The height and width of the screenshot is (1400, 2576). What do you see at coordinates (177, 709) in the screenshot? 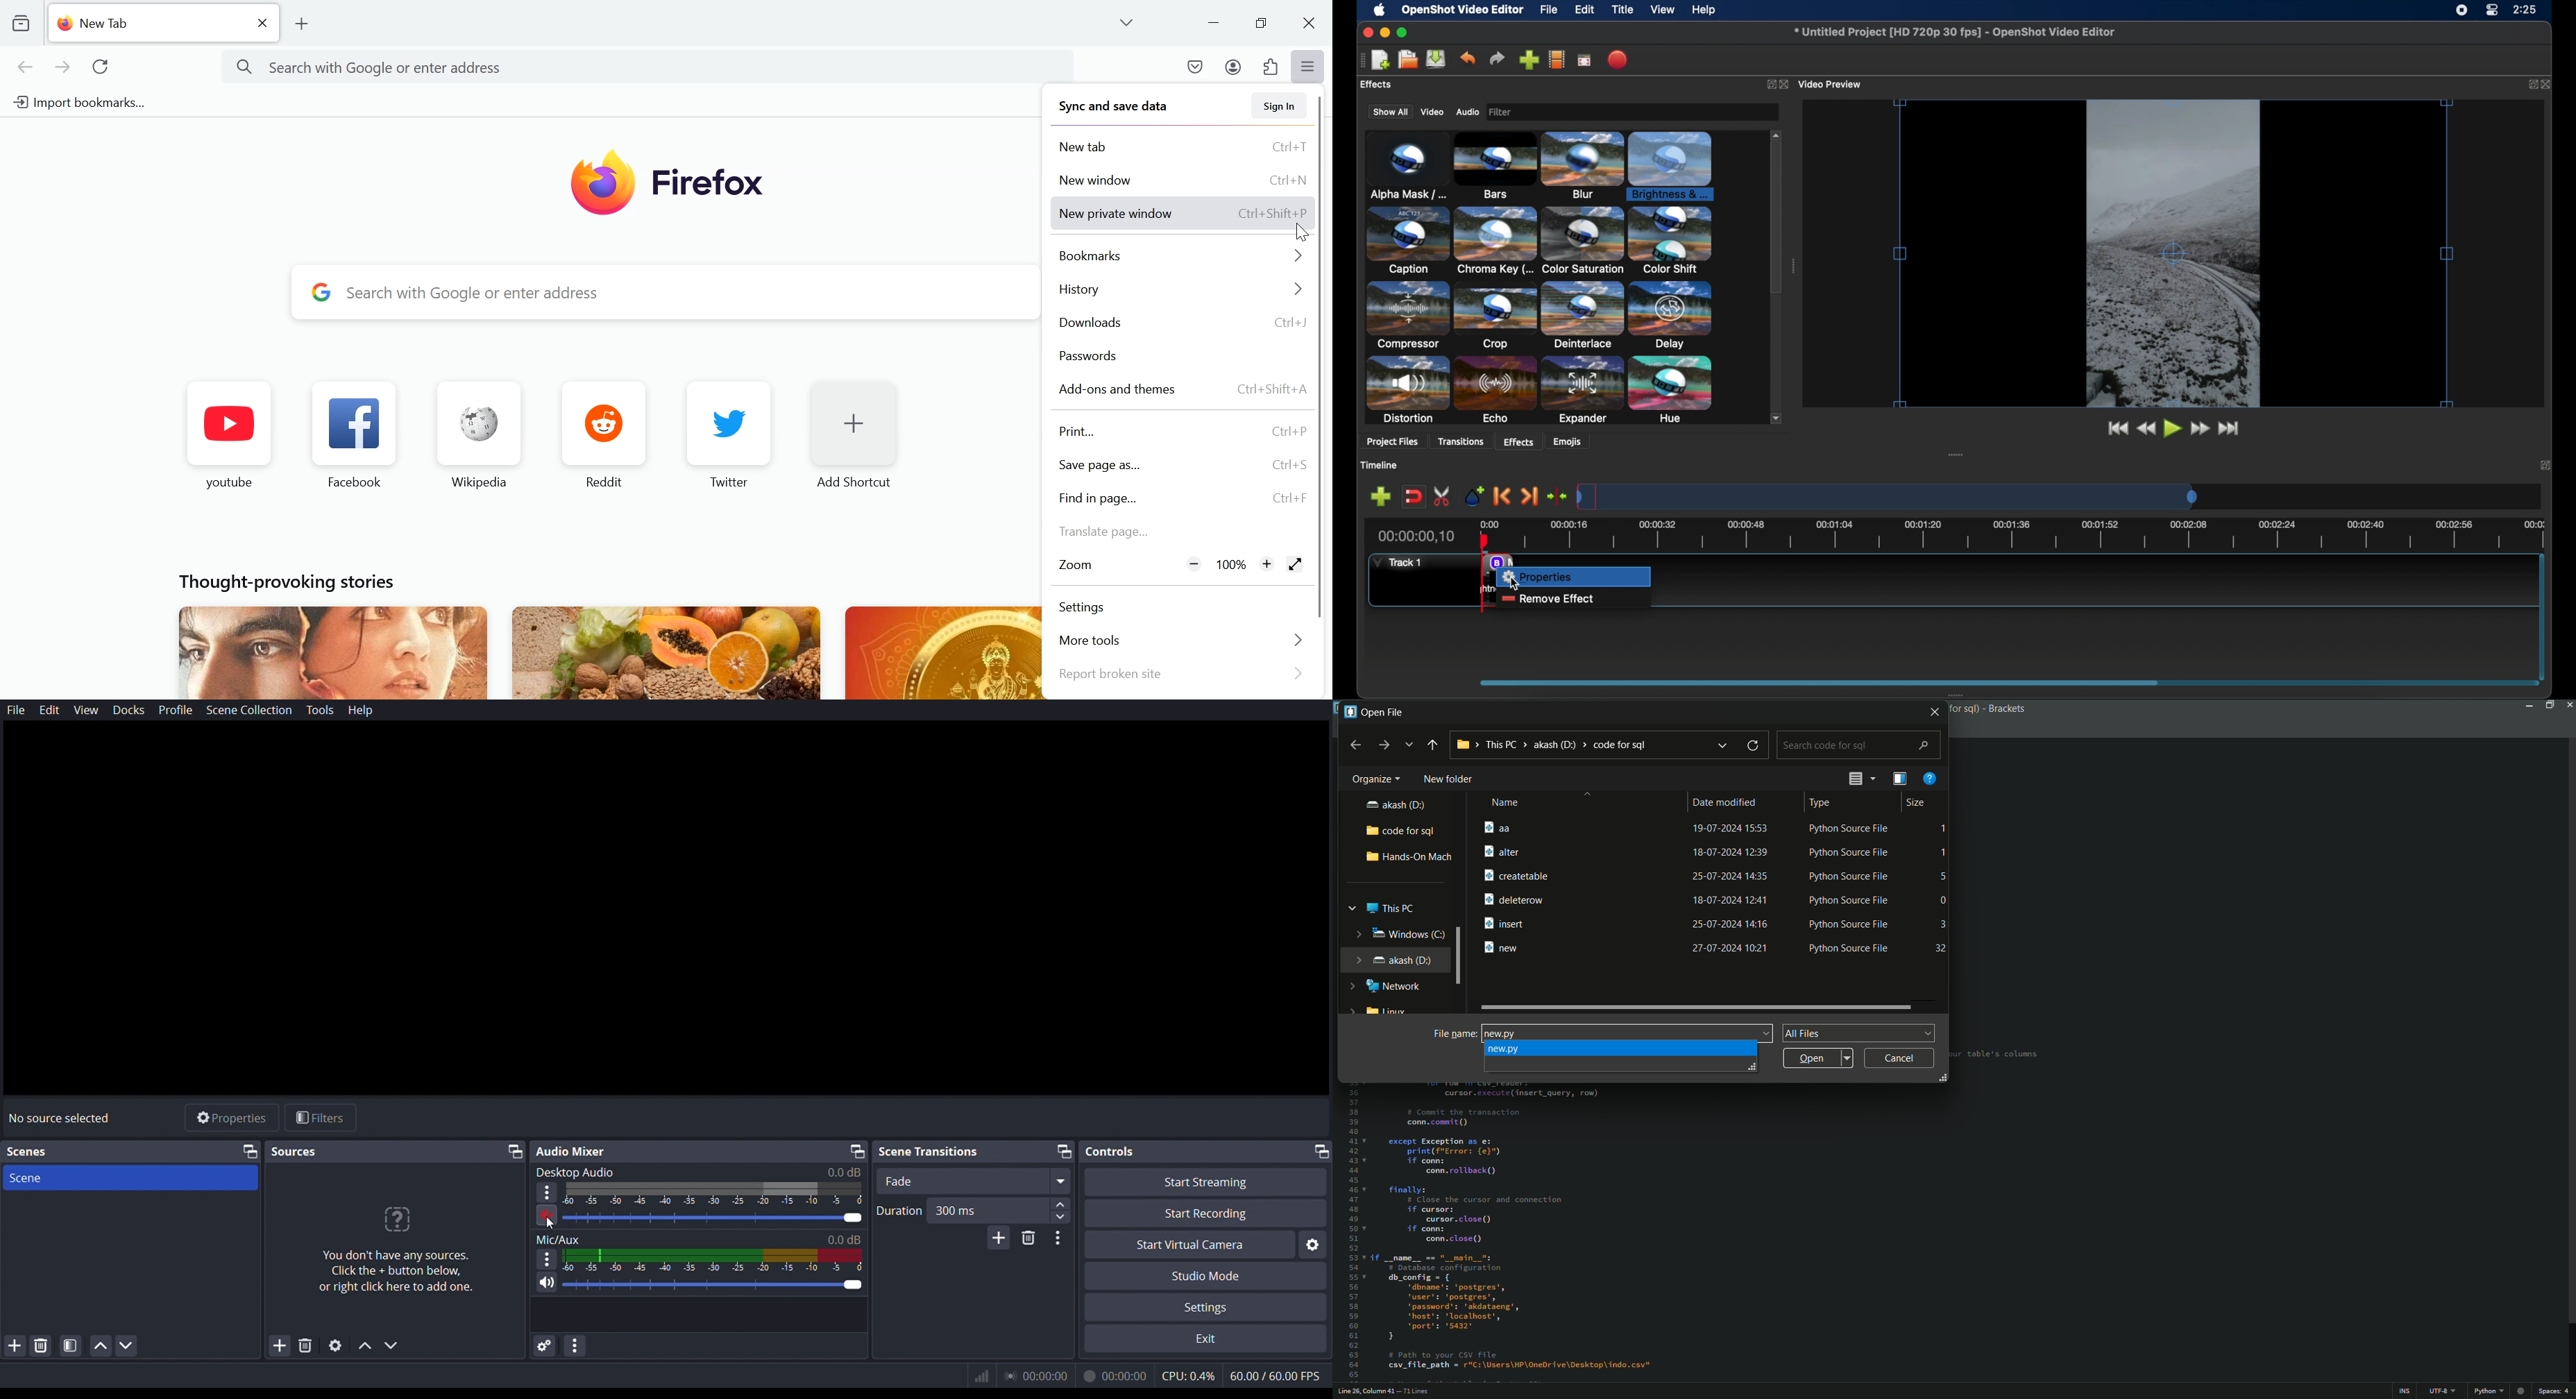
I see `profile` at bounding box center [177, 709].